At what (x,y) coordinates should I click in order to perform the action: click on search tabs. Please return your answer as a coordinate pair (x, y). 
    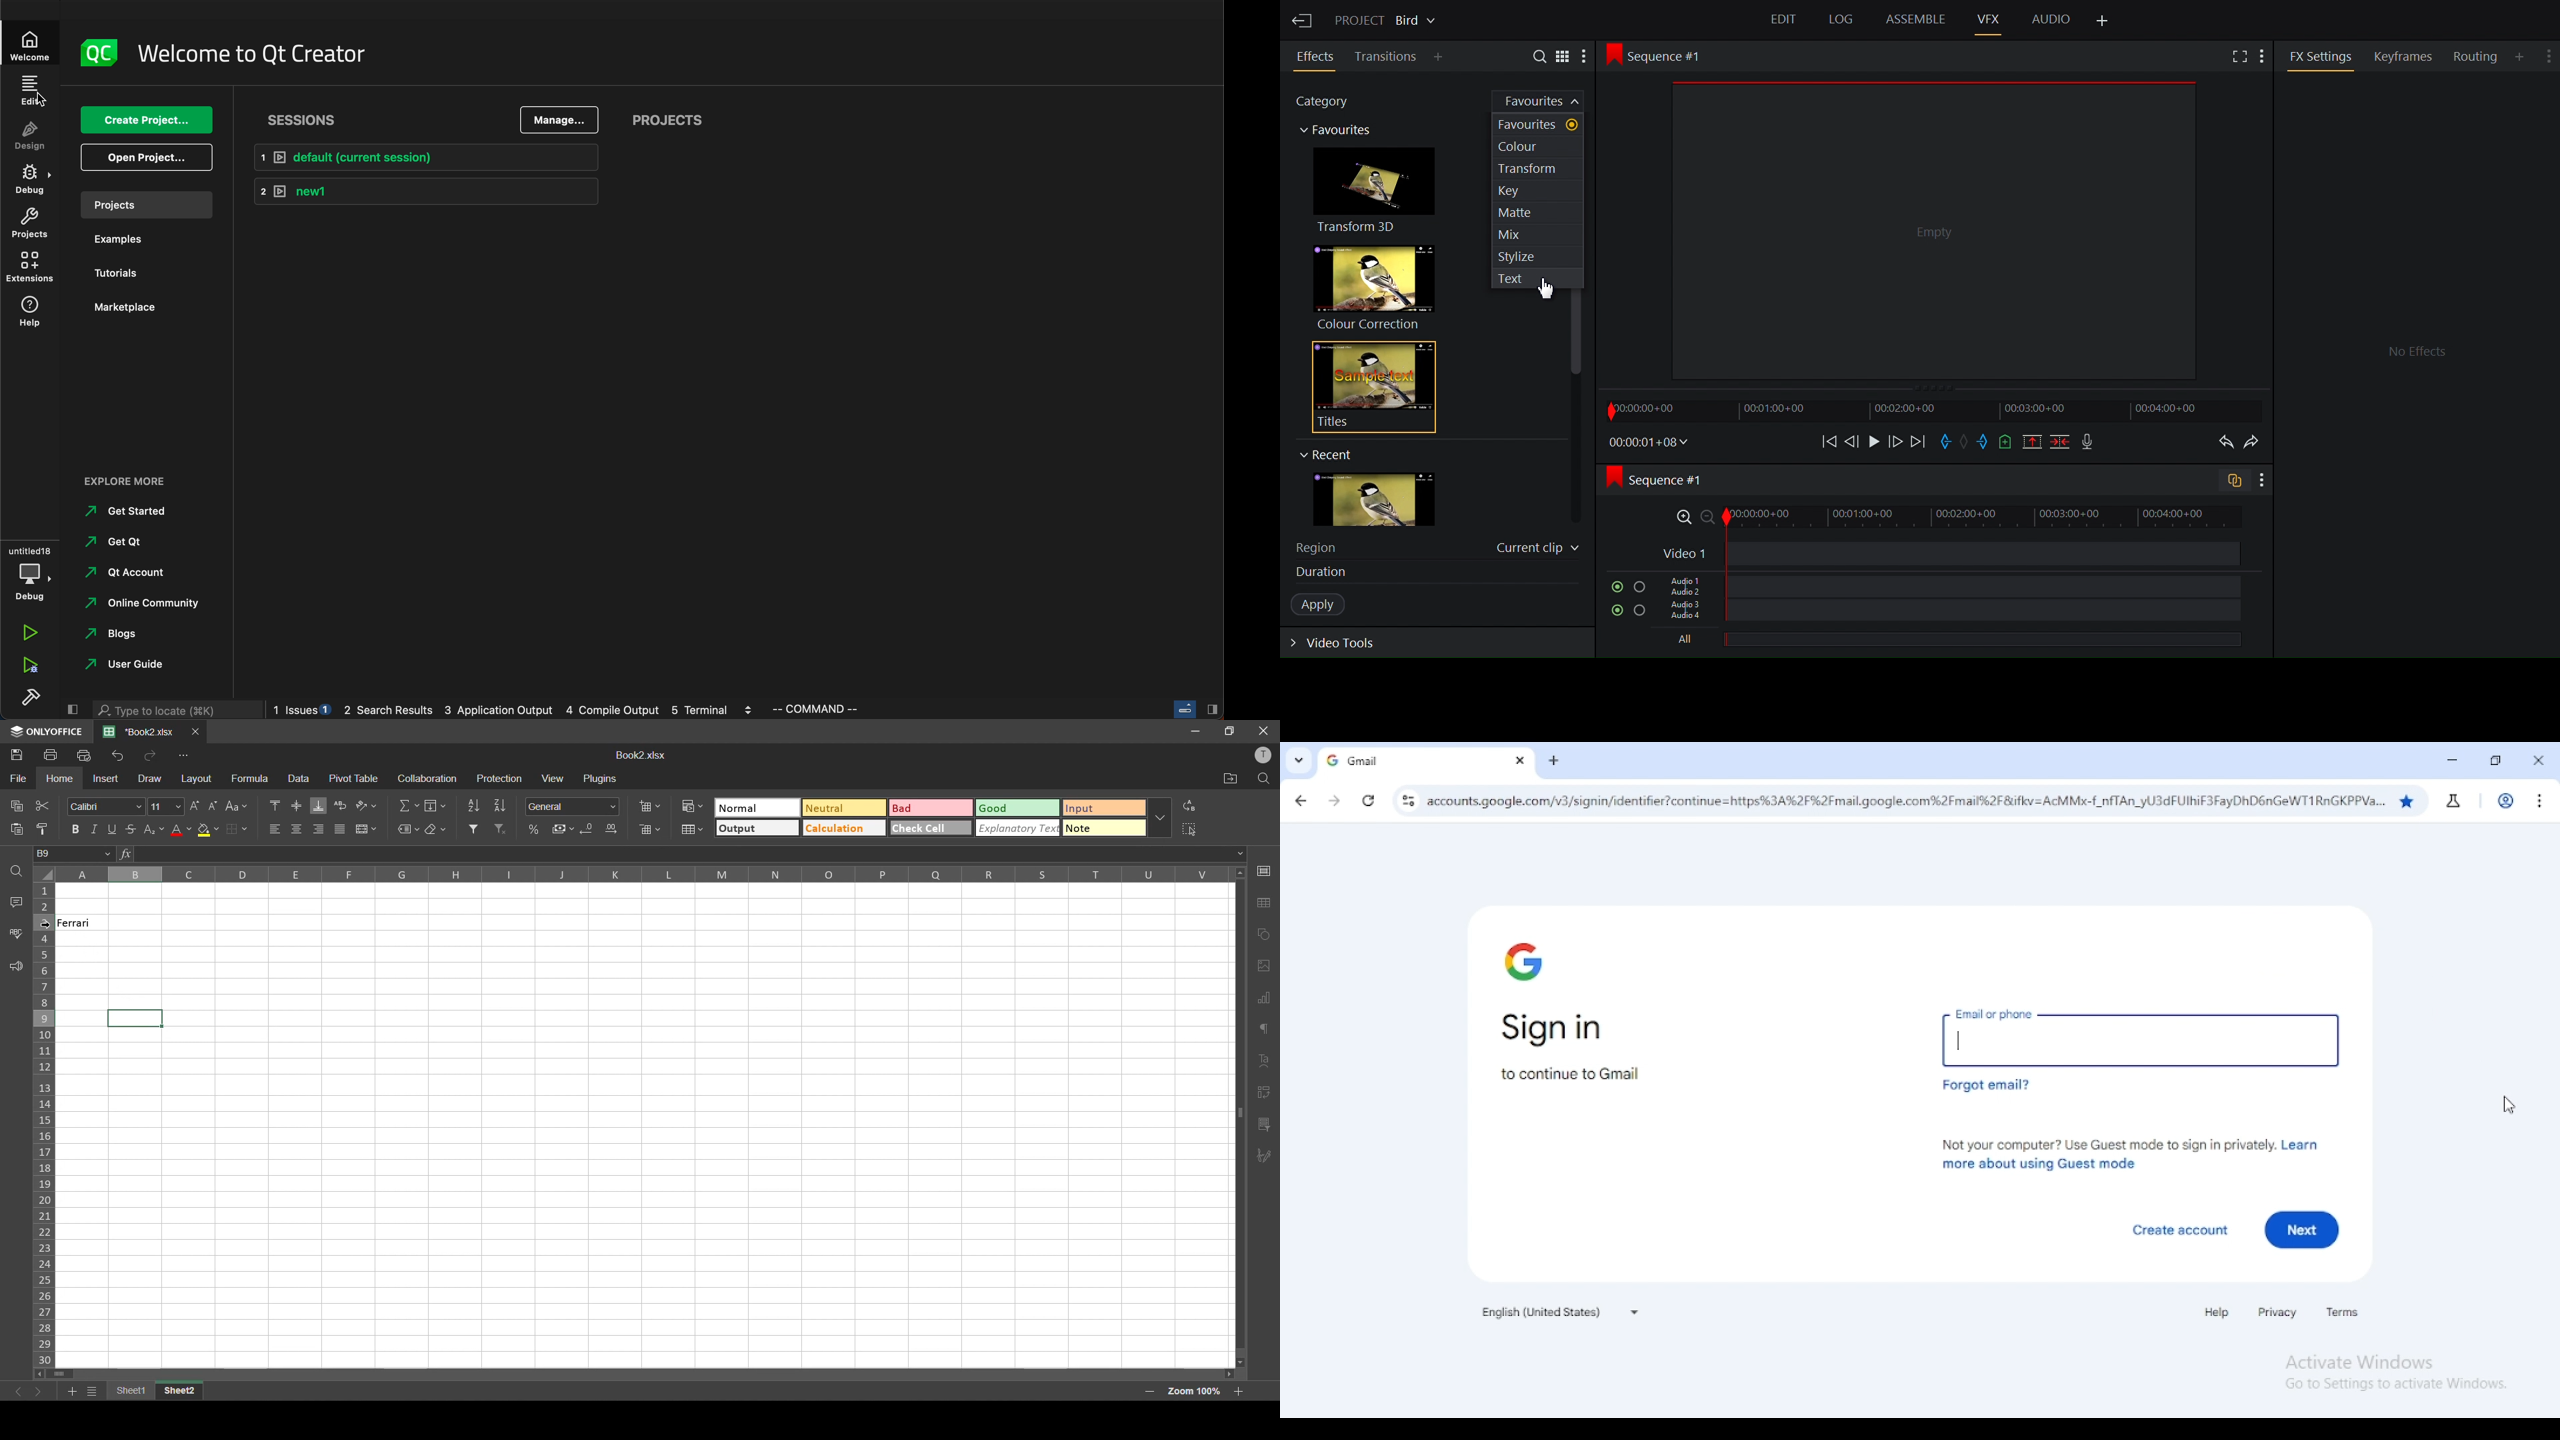
    Looking at the image, I should click on (1298, 761).